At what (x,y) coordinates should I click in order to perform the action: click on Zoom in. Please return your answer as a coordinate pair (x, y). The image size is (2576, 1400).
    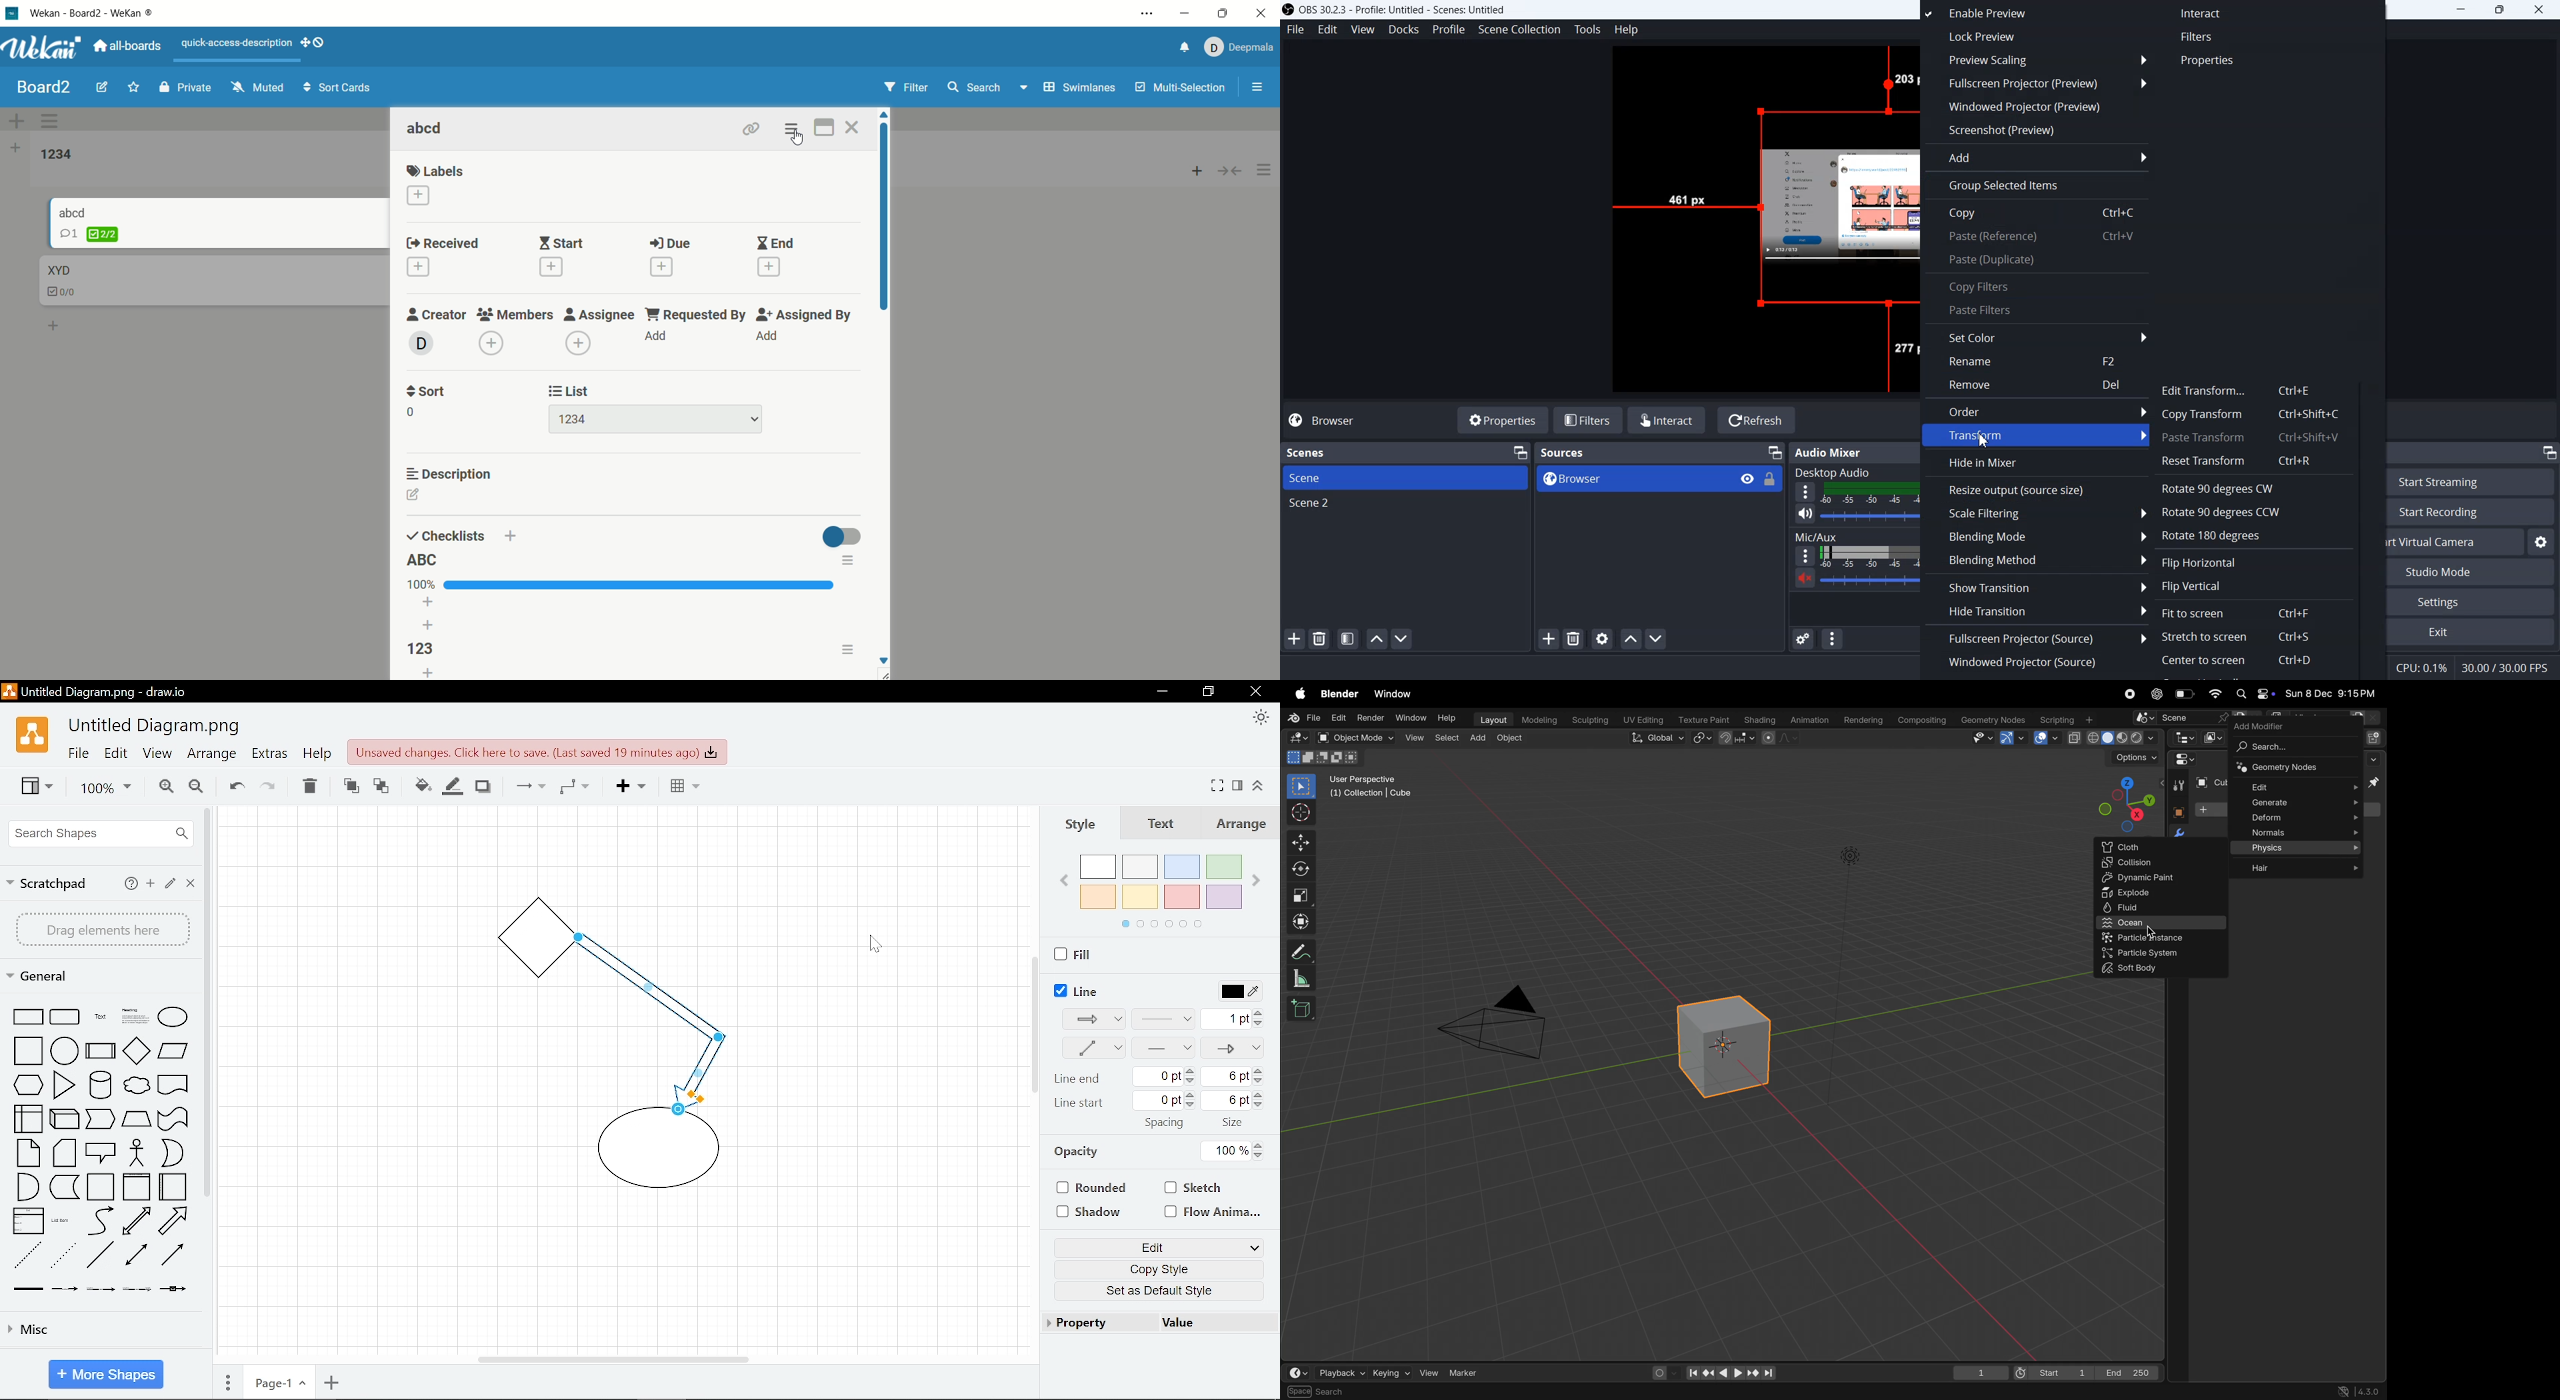
    Looking at the image, I should click on (162, 787).